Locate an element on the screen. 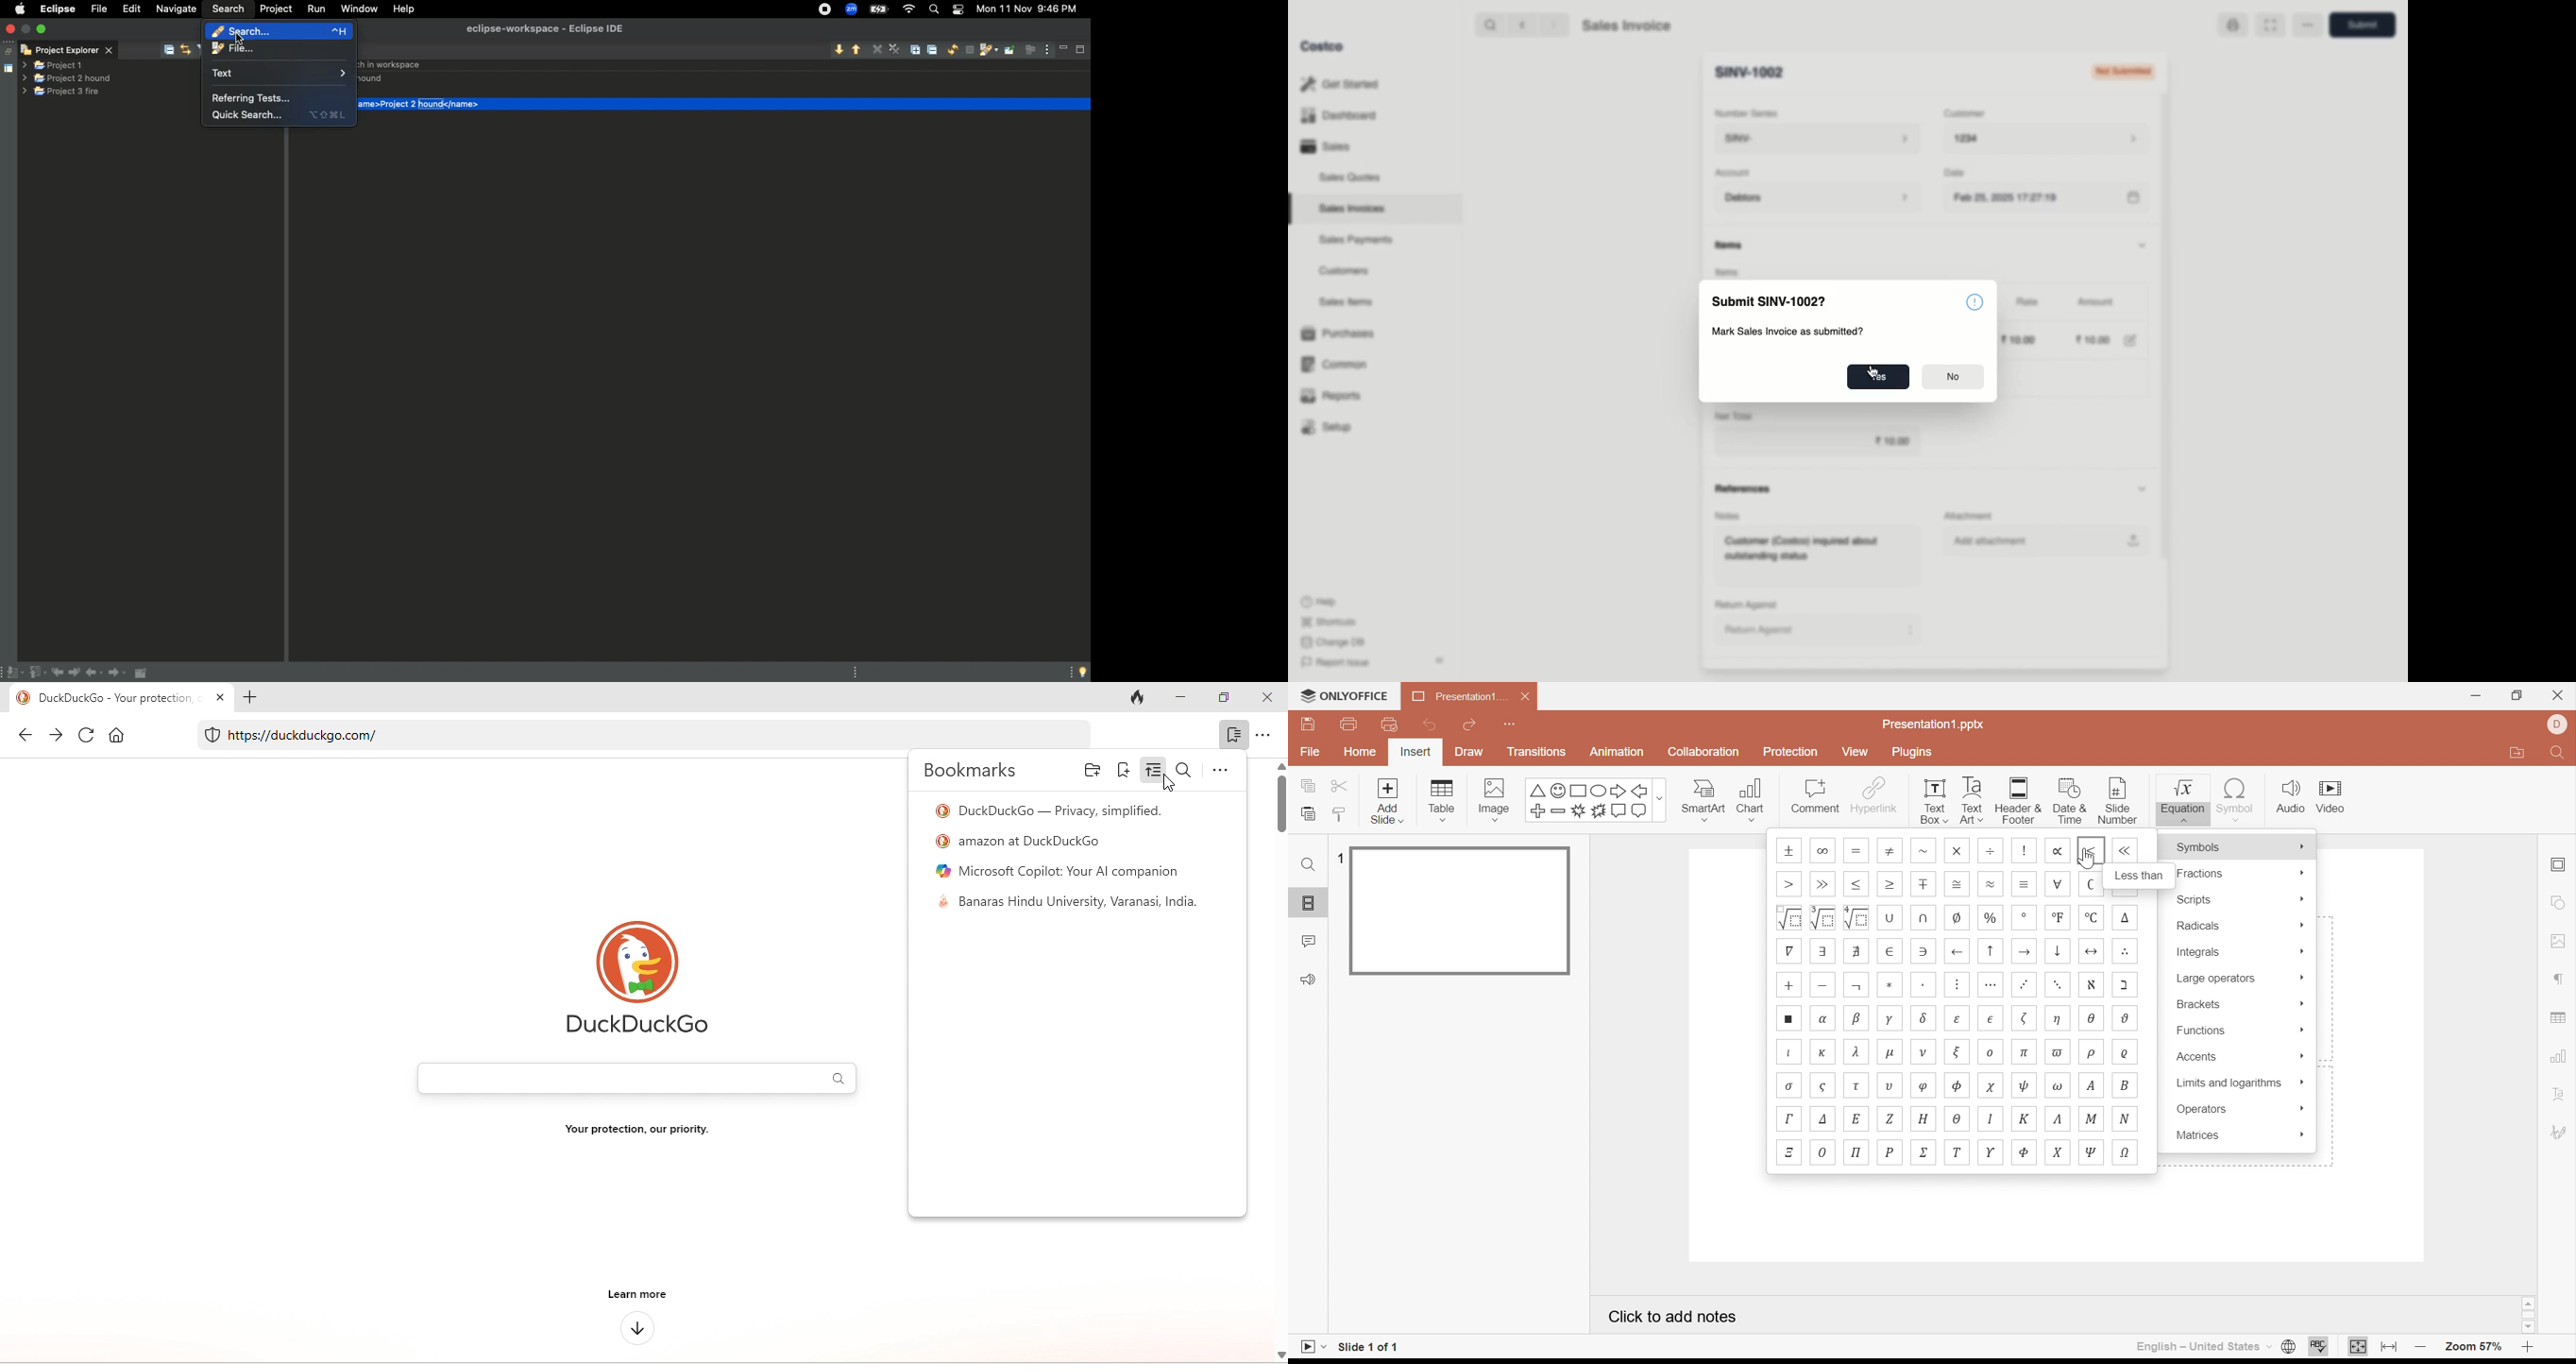 The image size is (2576, 1372). Symbols is located at coordinates (2239, 845).